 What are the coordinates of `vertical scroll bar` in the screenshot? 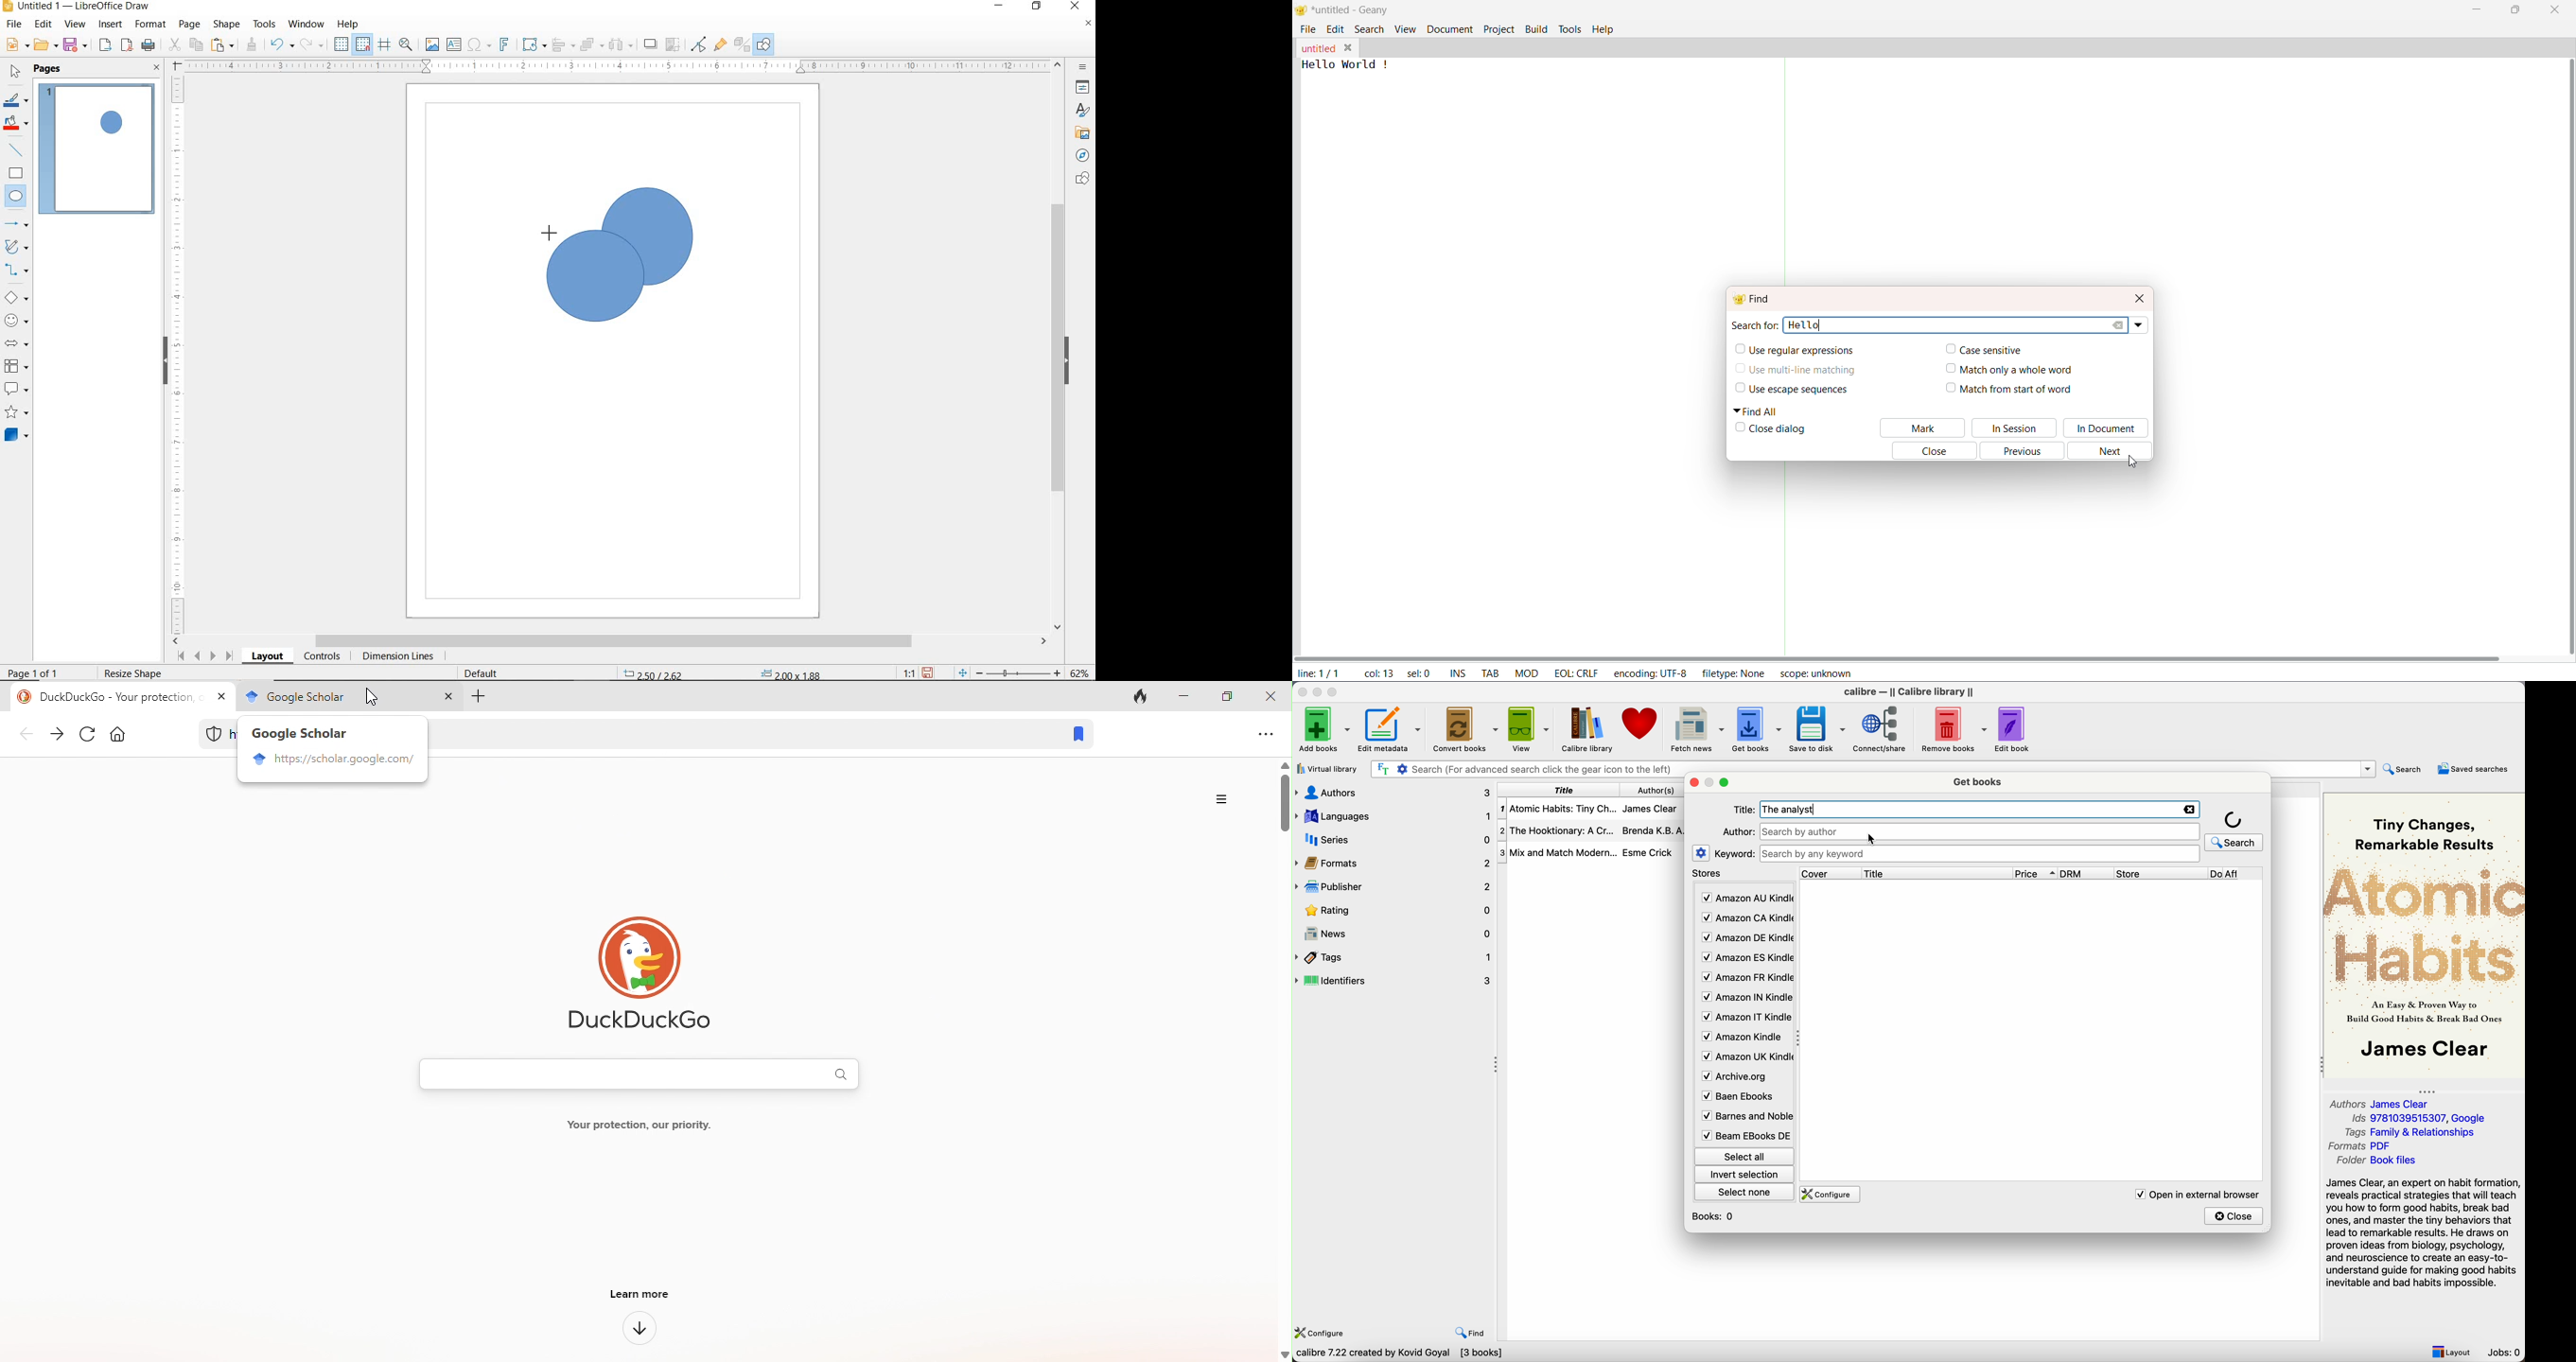 It's located at (1284, 805).